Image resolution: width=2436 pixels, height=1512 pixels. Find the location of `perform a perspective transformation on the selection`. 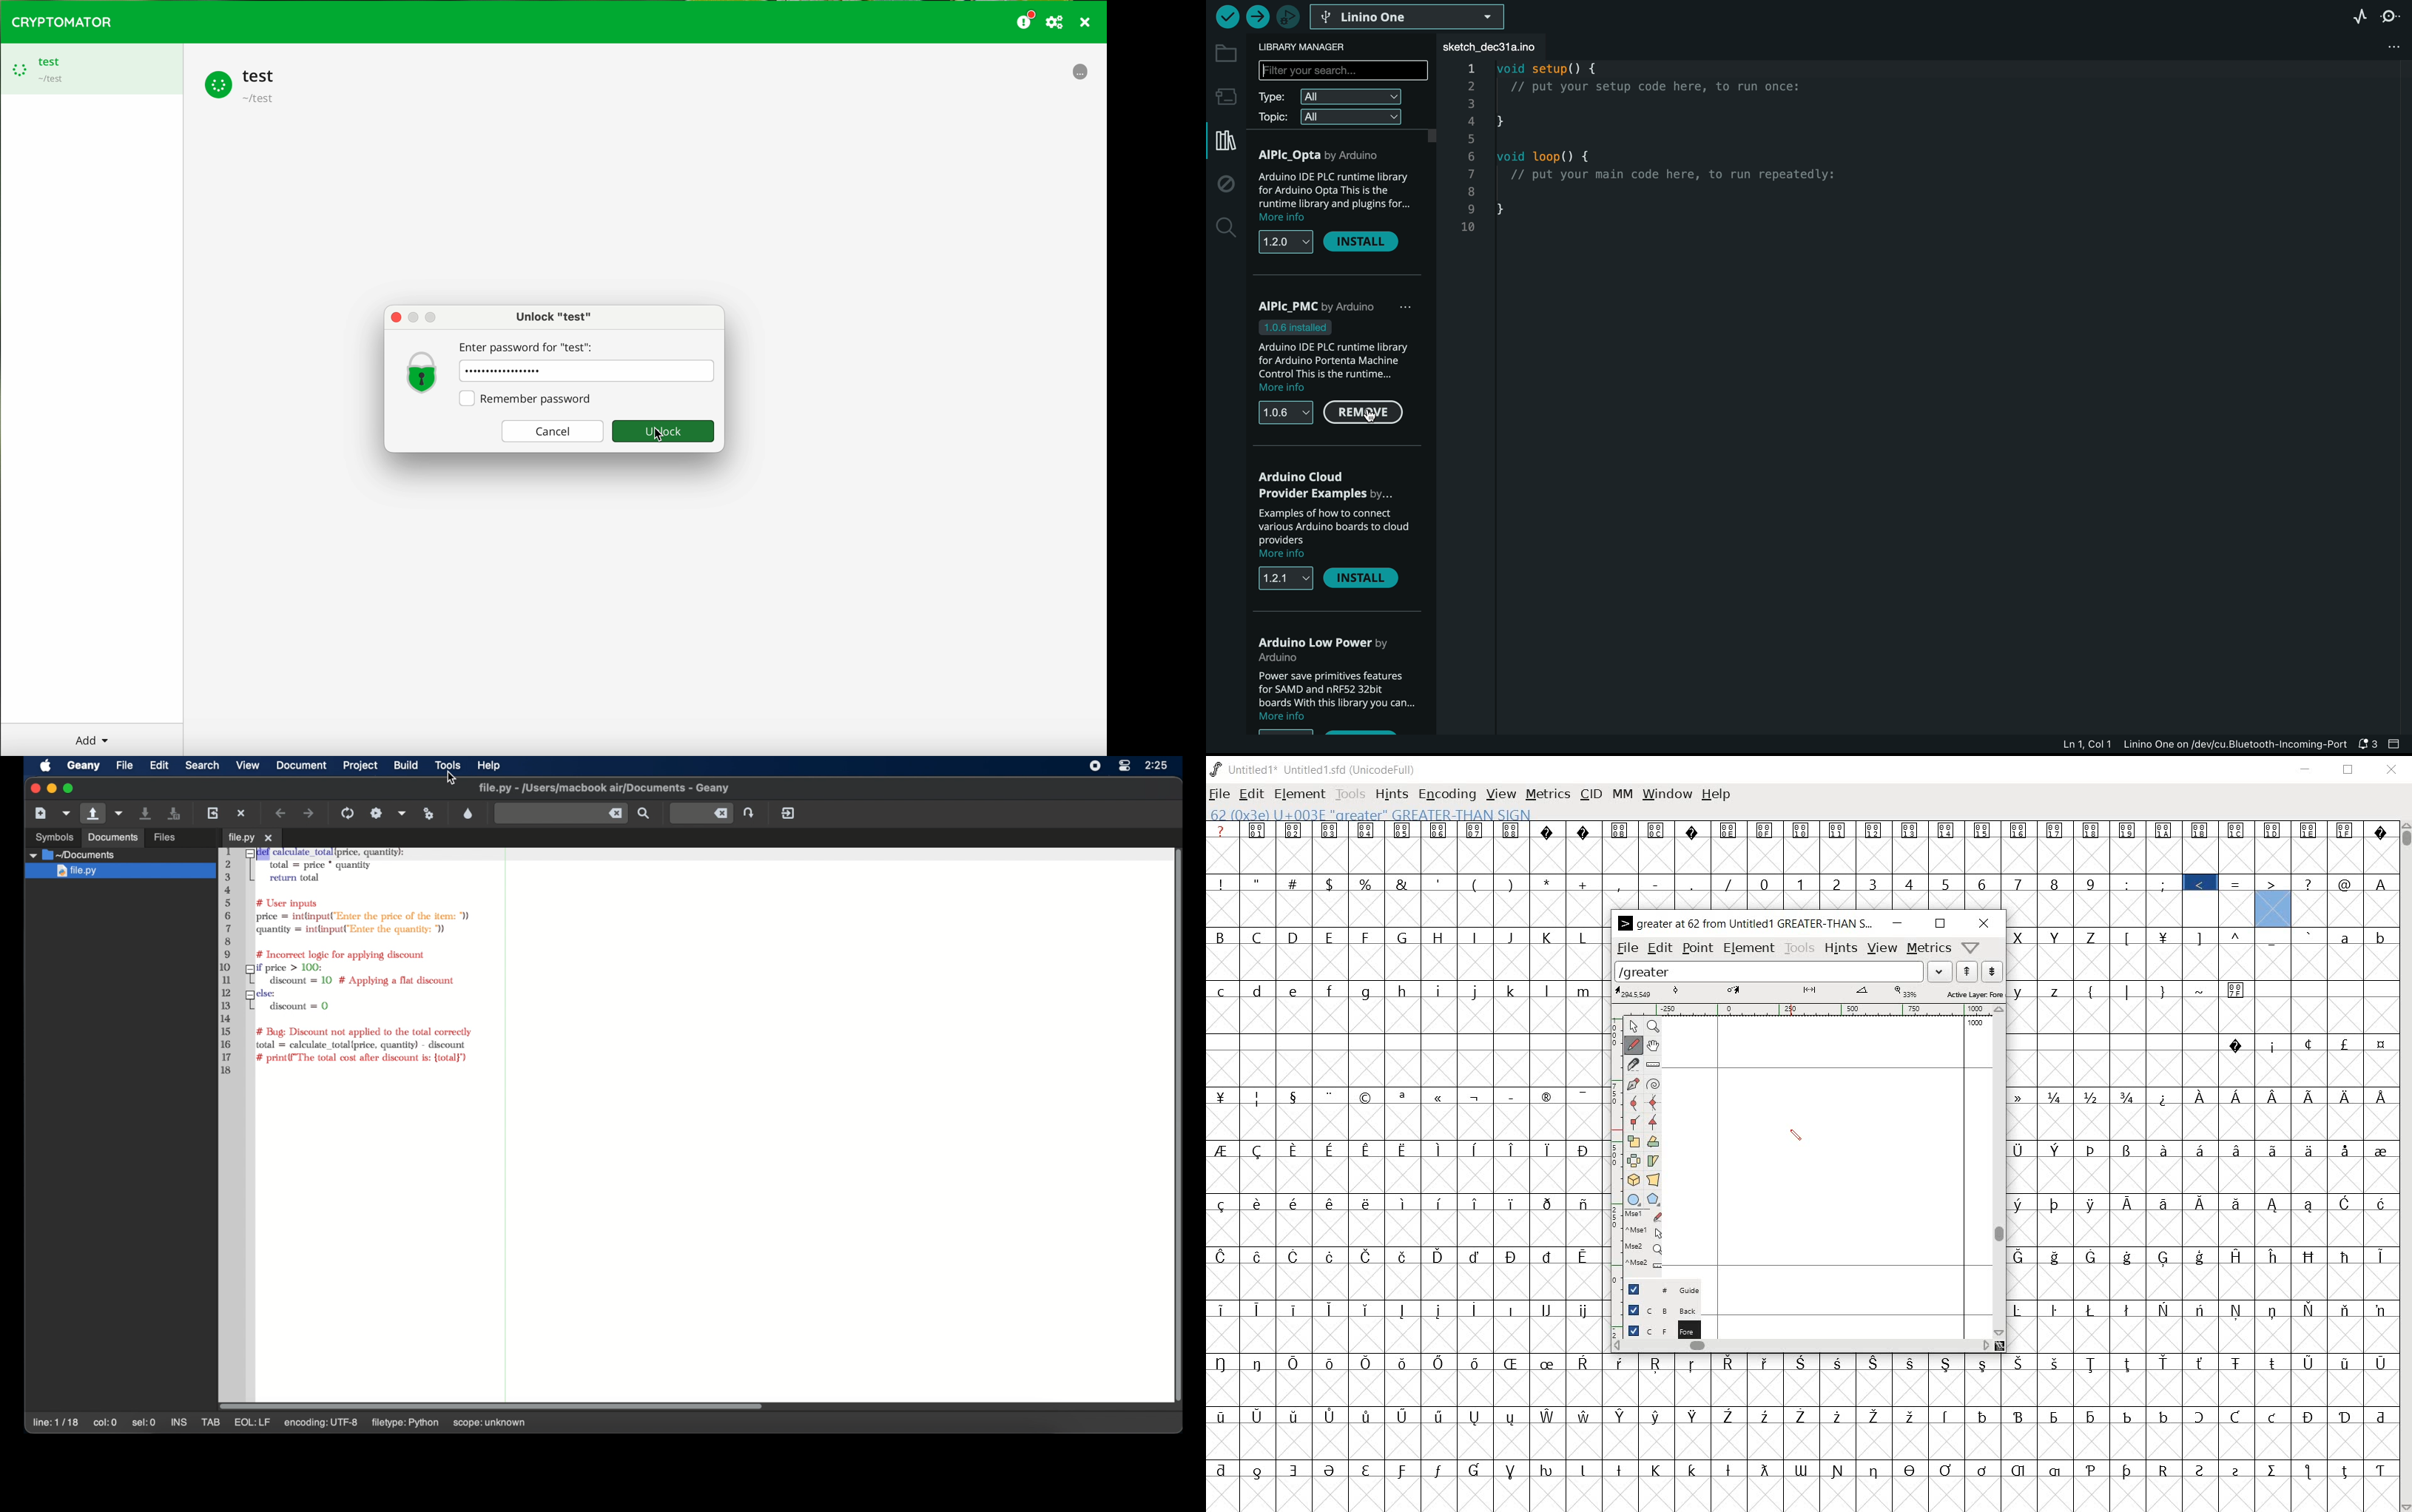

perform a perspective transformation on the selection is located at coordinates (1654, 1179).